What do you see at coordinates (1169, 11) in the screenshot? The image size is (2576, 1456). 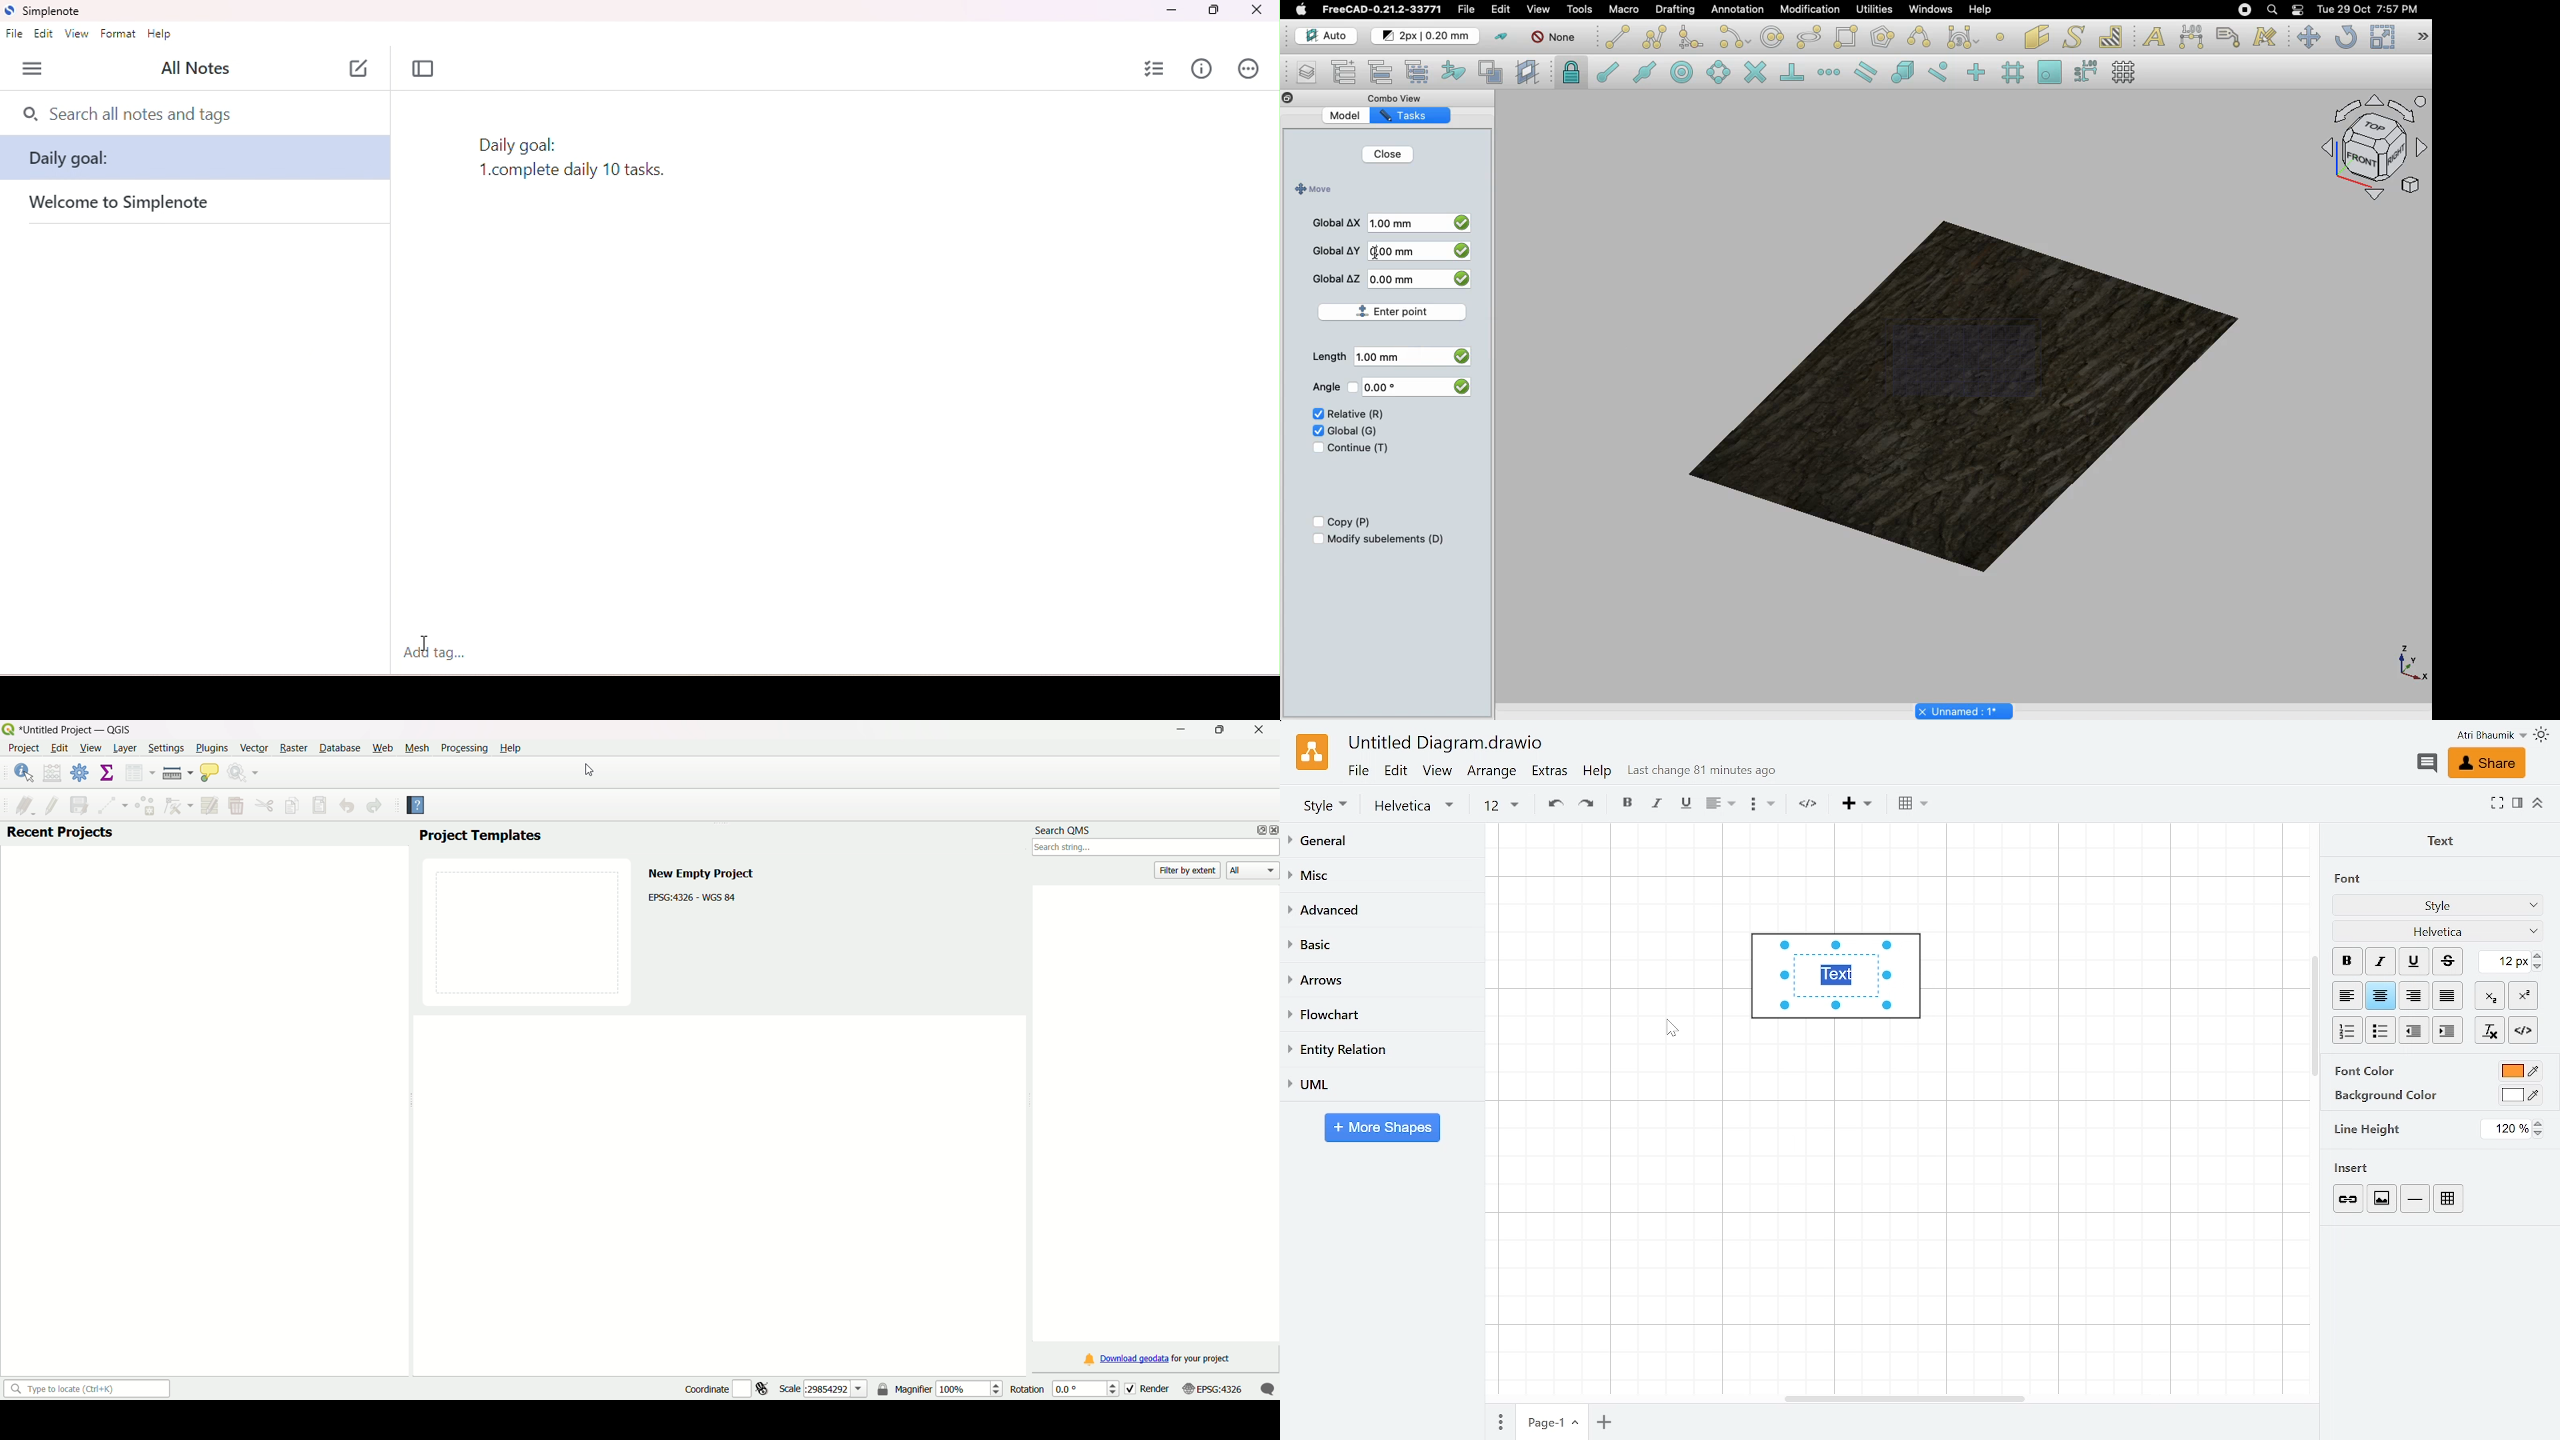 I see `minimize` at bounding box center [1169, 11].